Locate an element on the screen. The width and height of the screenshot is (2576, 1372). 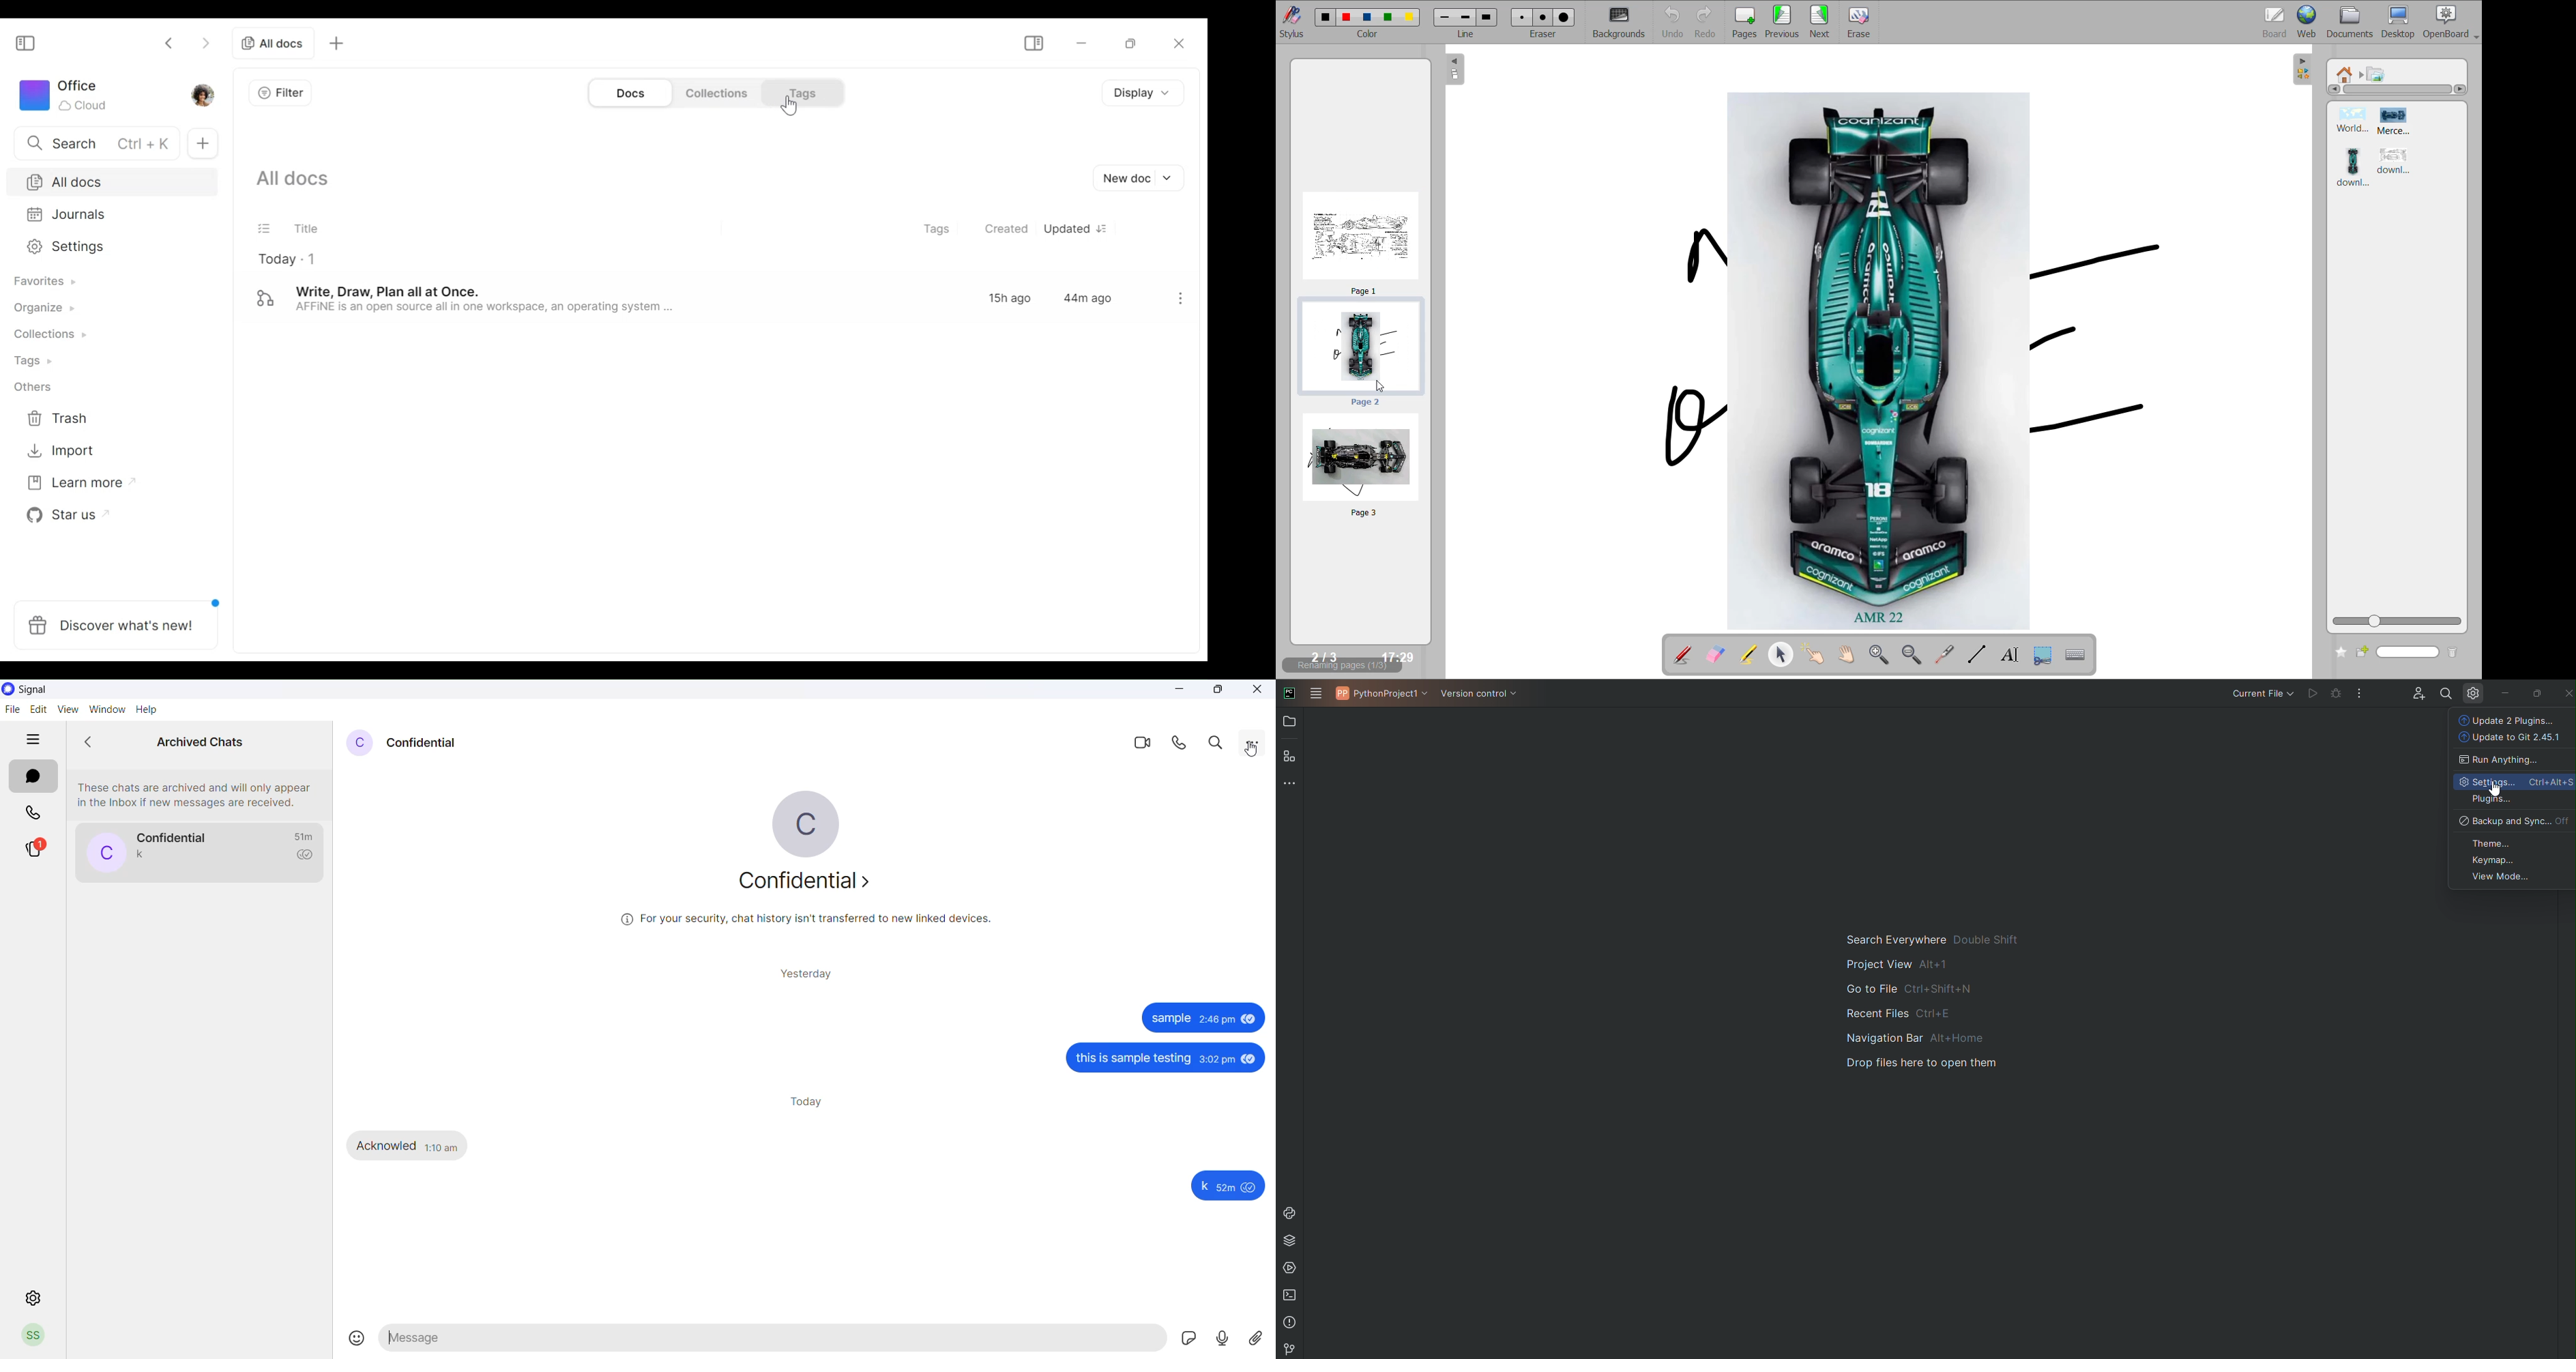
Restore is located at coordinates (2537, 694).